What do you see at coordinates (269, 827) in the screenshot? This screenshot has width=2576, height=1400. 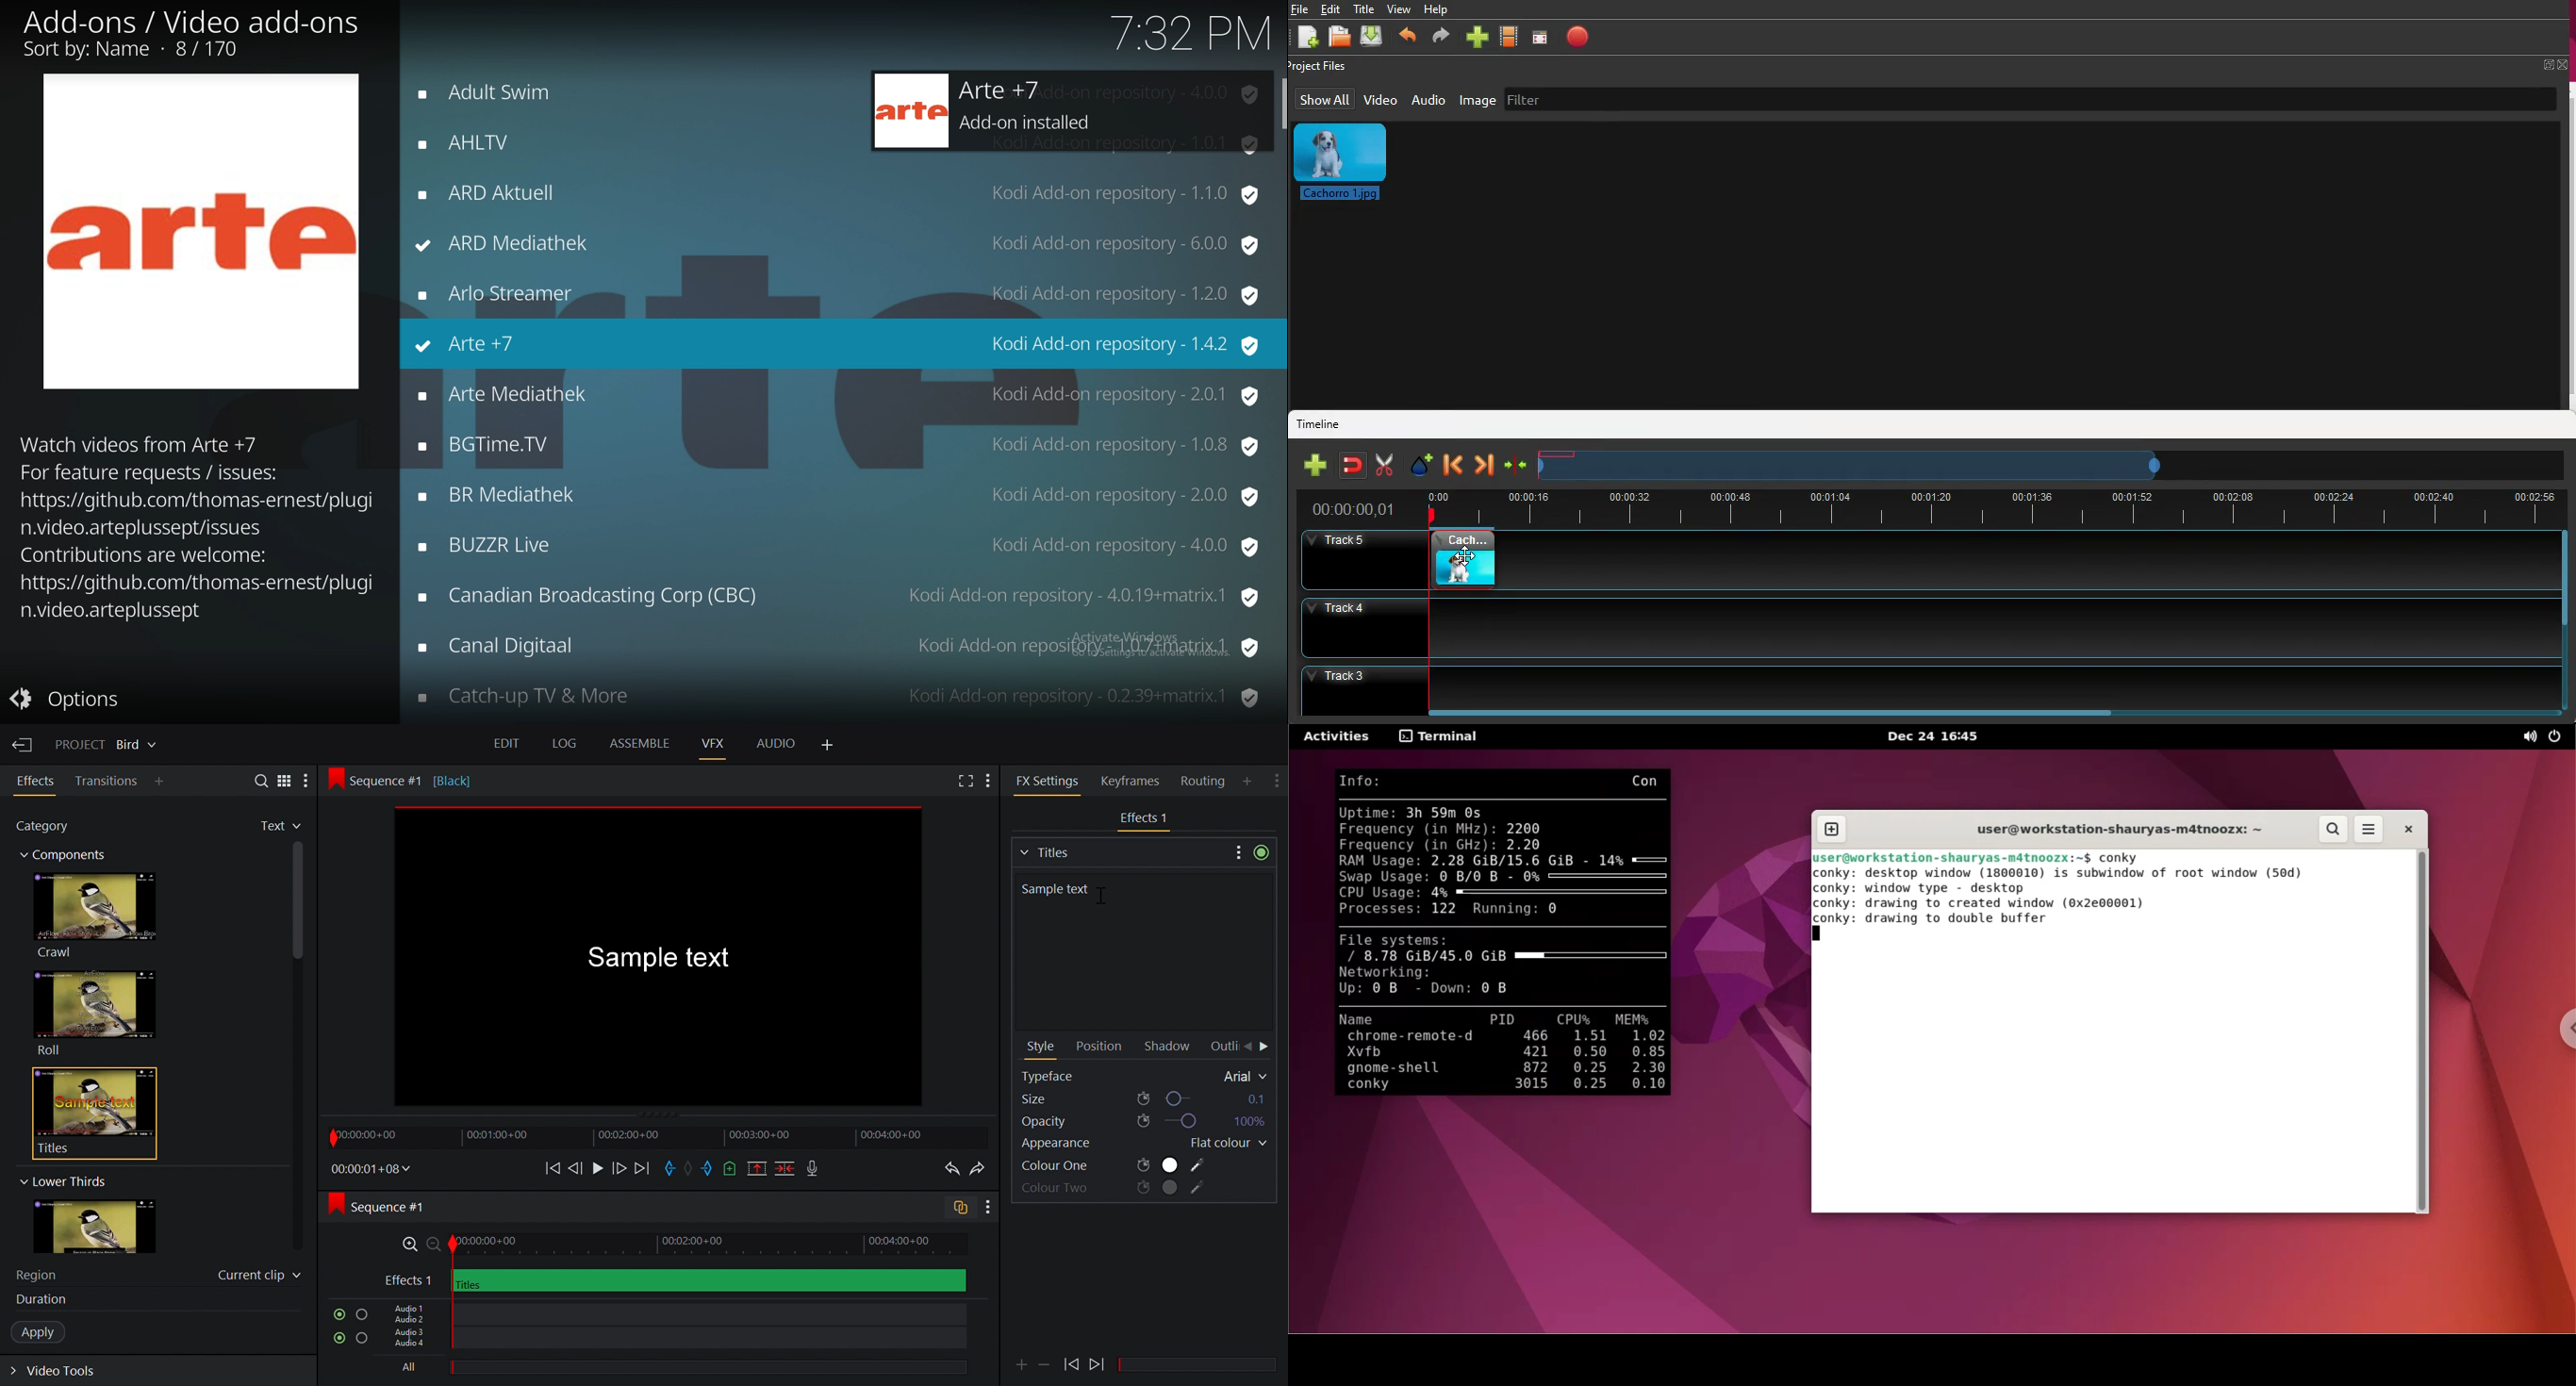 I see `Favorites` at bounding box center [269, 827].